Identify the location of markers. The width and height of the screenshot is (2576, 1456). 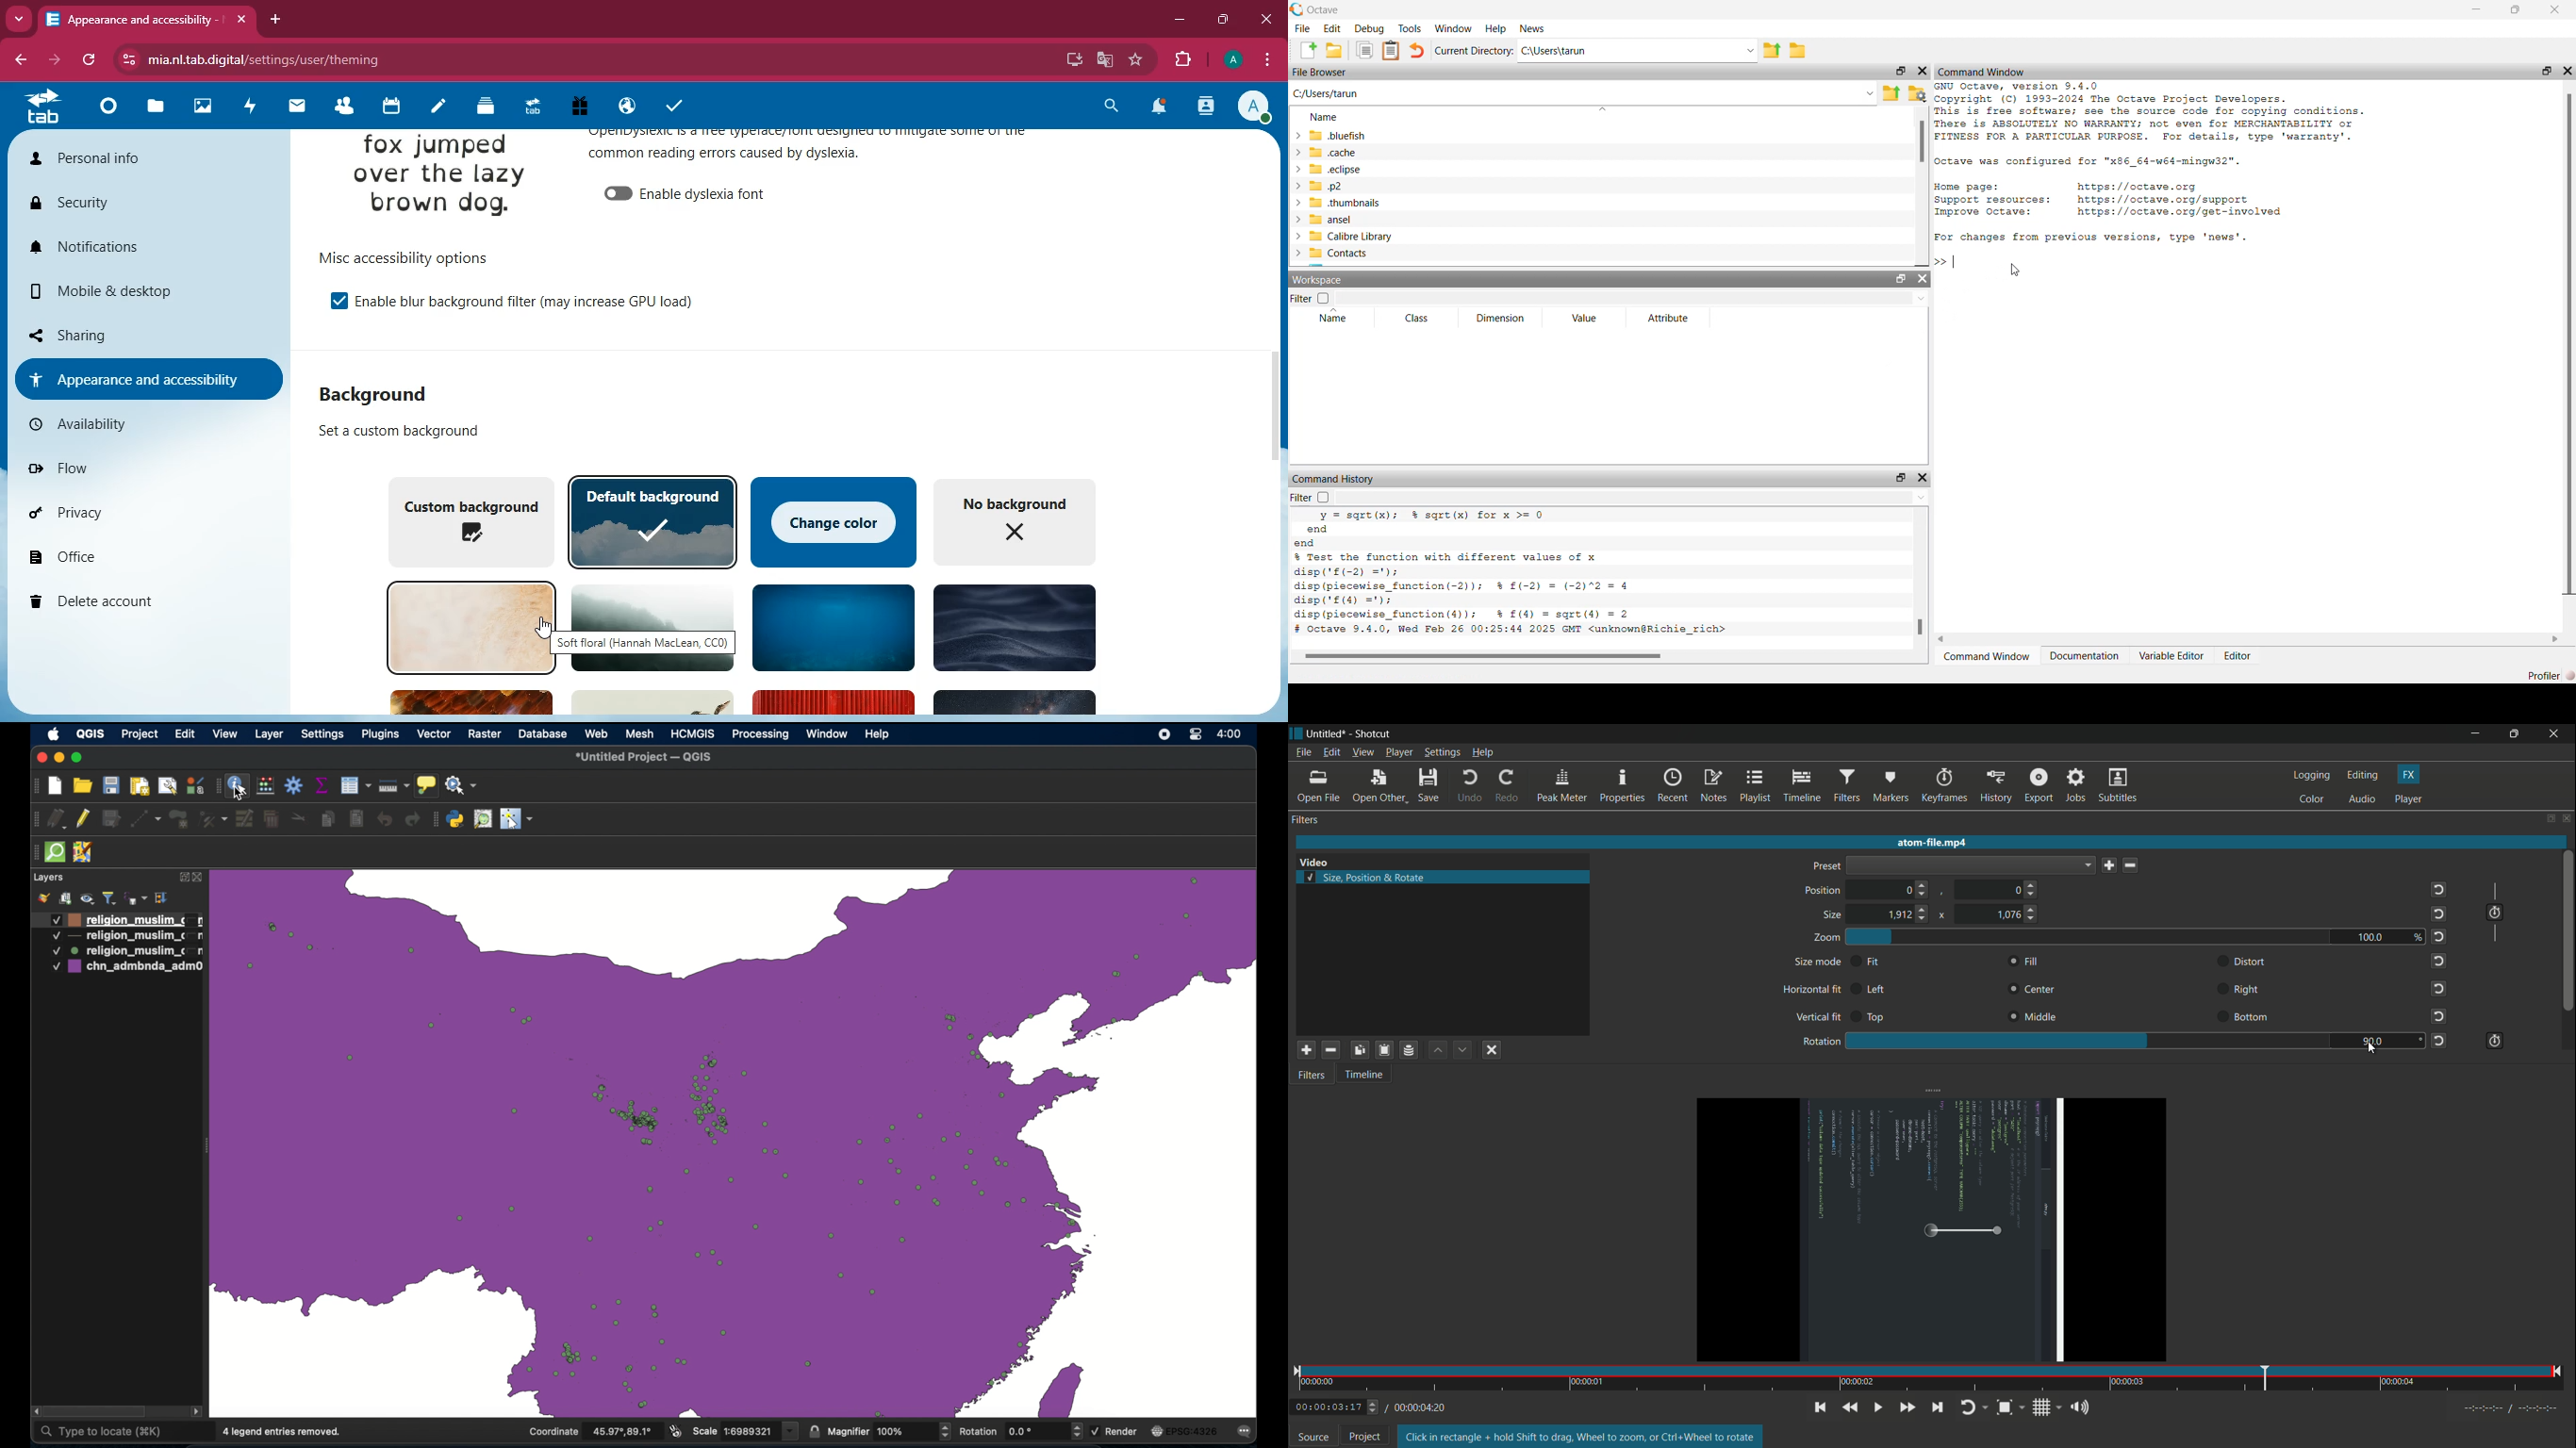
(1889, 788).